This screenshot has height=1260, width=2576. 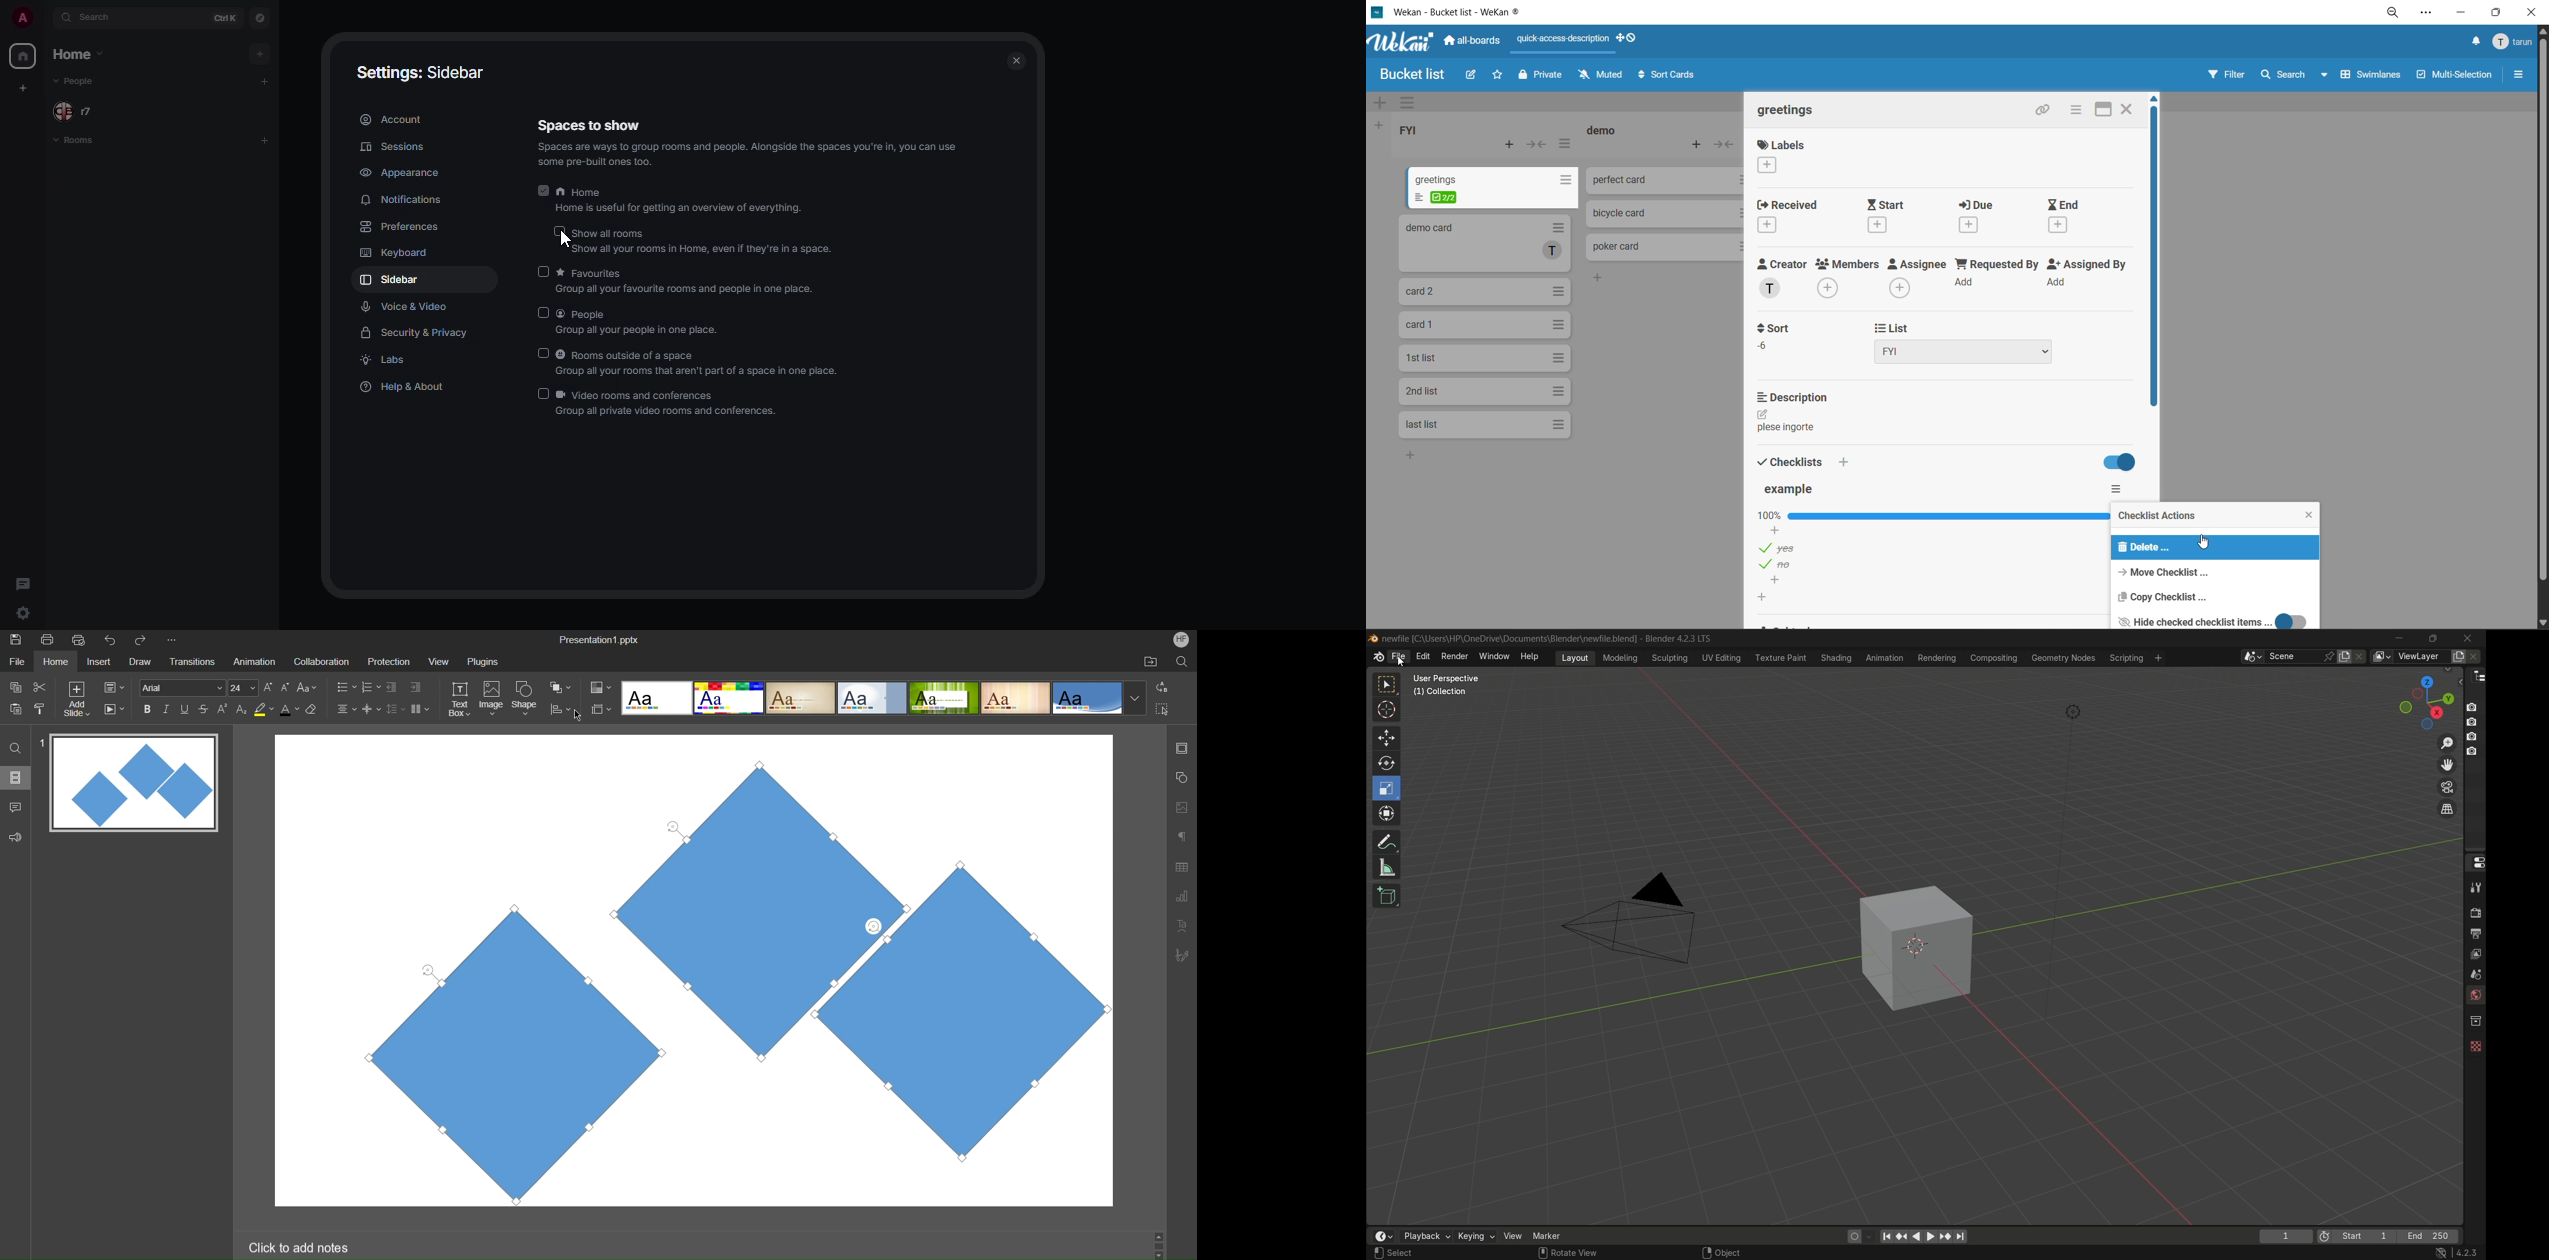 I want to click on Quick Print, so click(x=80, y=640).